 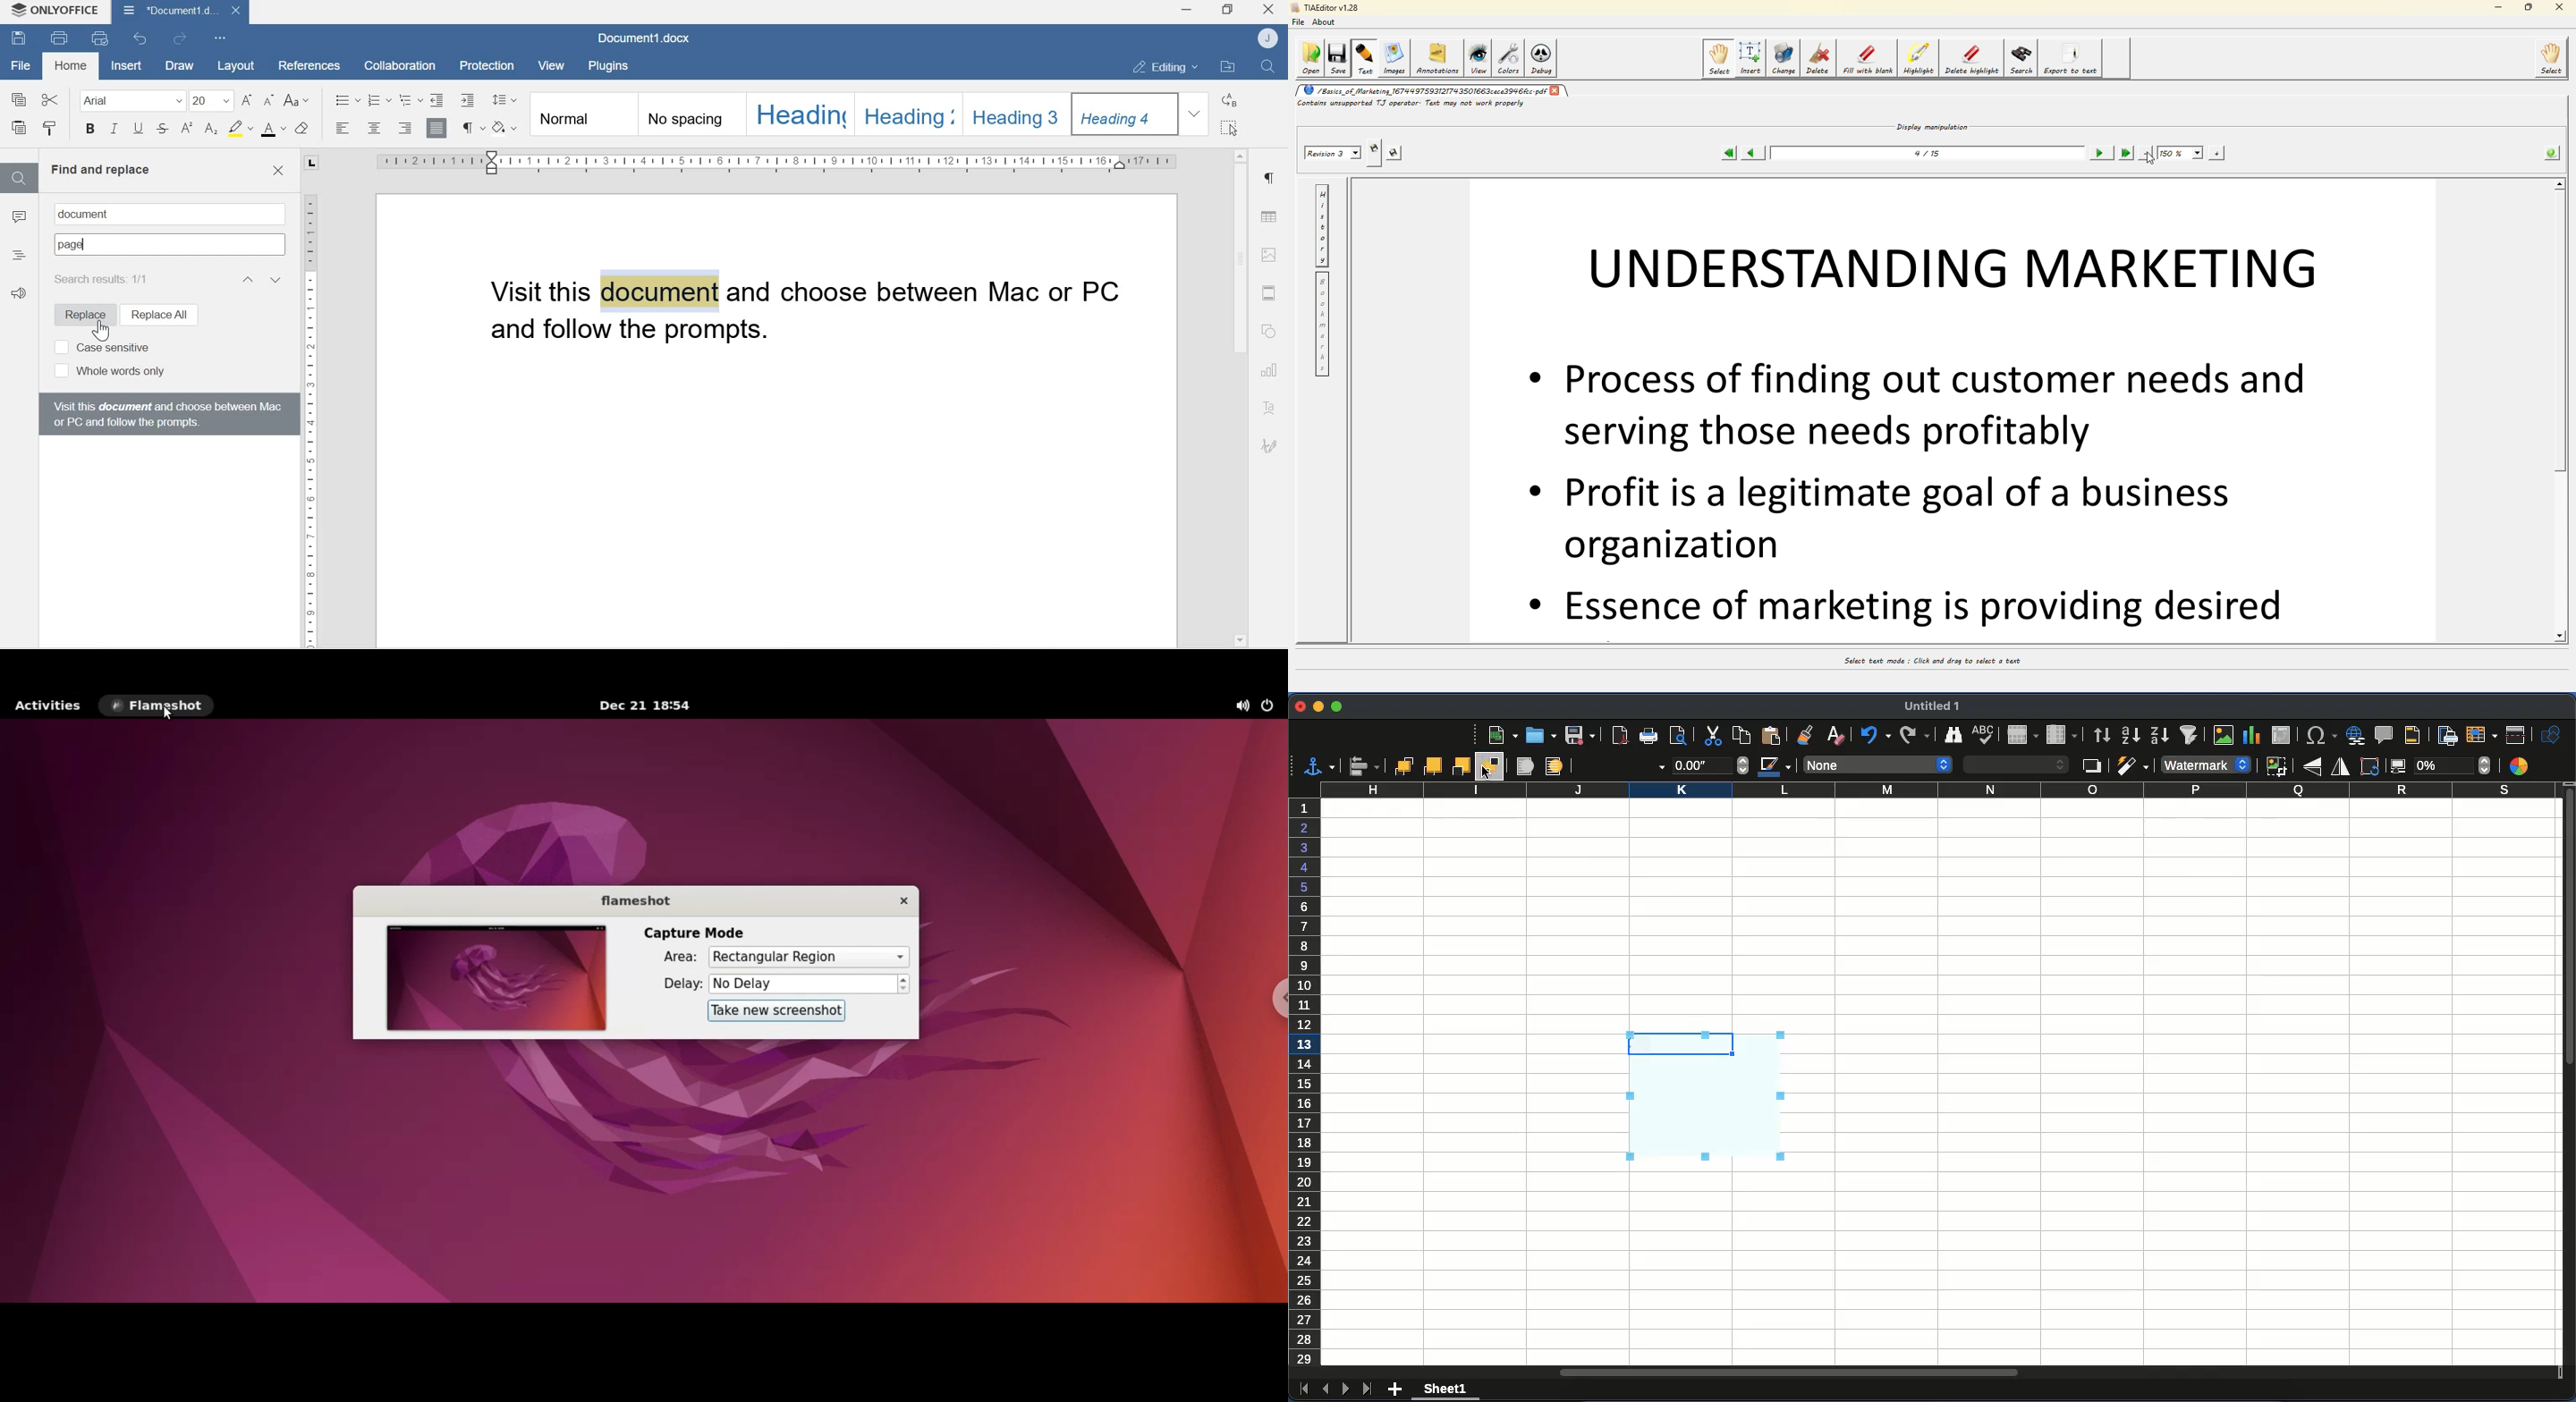 I want to click on shadow, so click(x=2091, y=767).